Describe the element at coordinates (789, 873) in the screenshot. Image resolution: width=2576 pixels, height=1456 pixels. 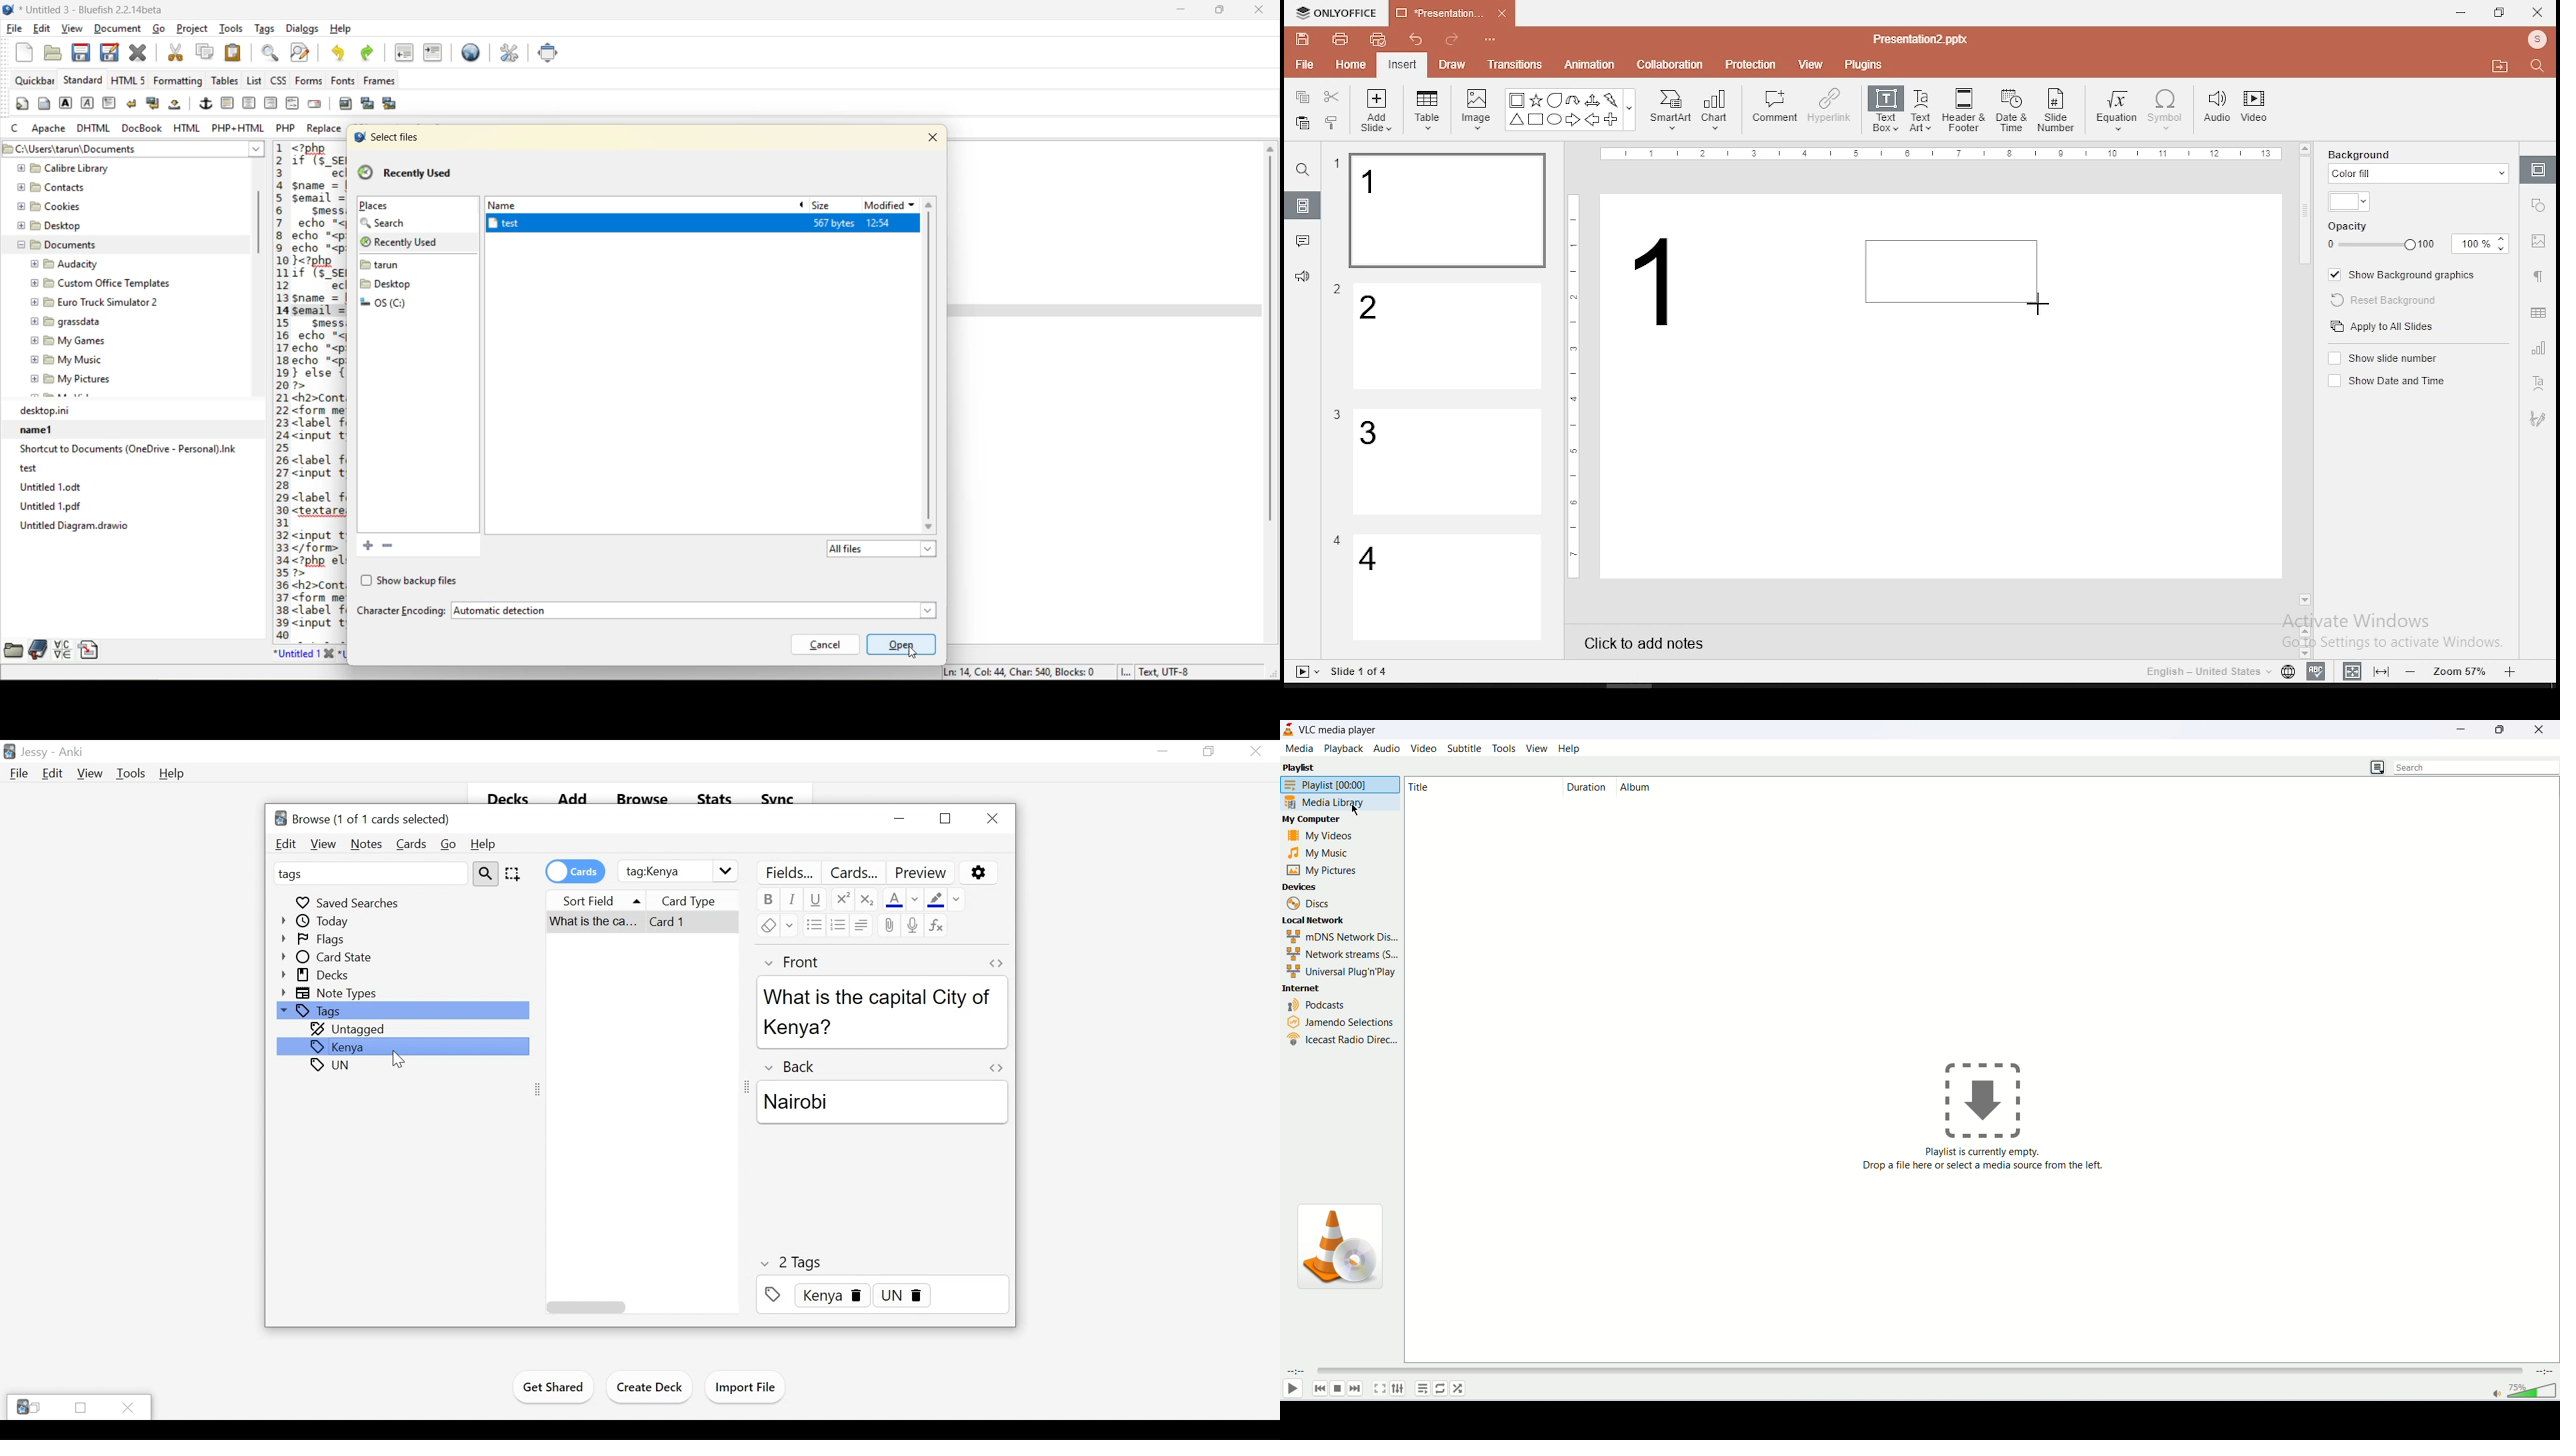
I see `Customize Field` at that location.